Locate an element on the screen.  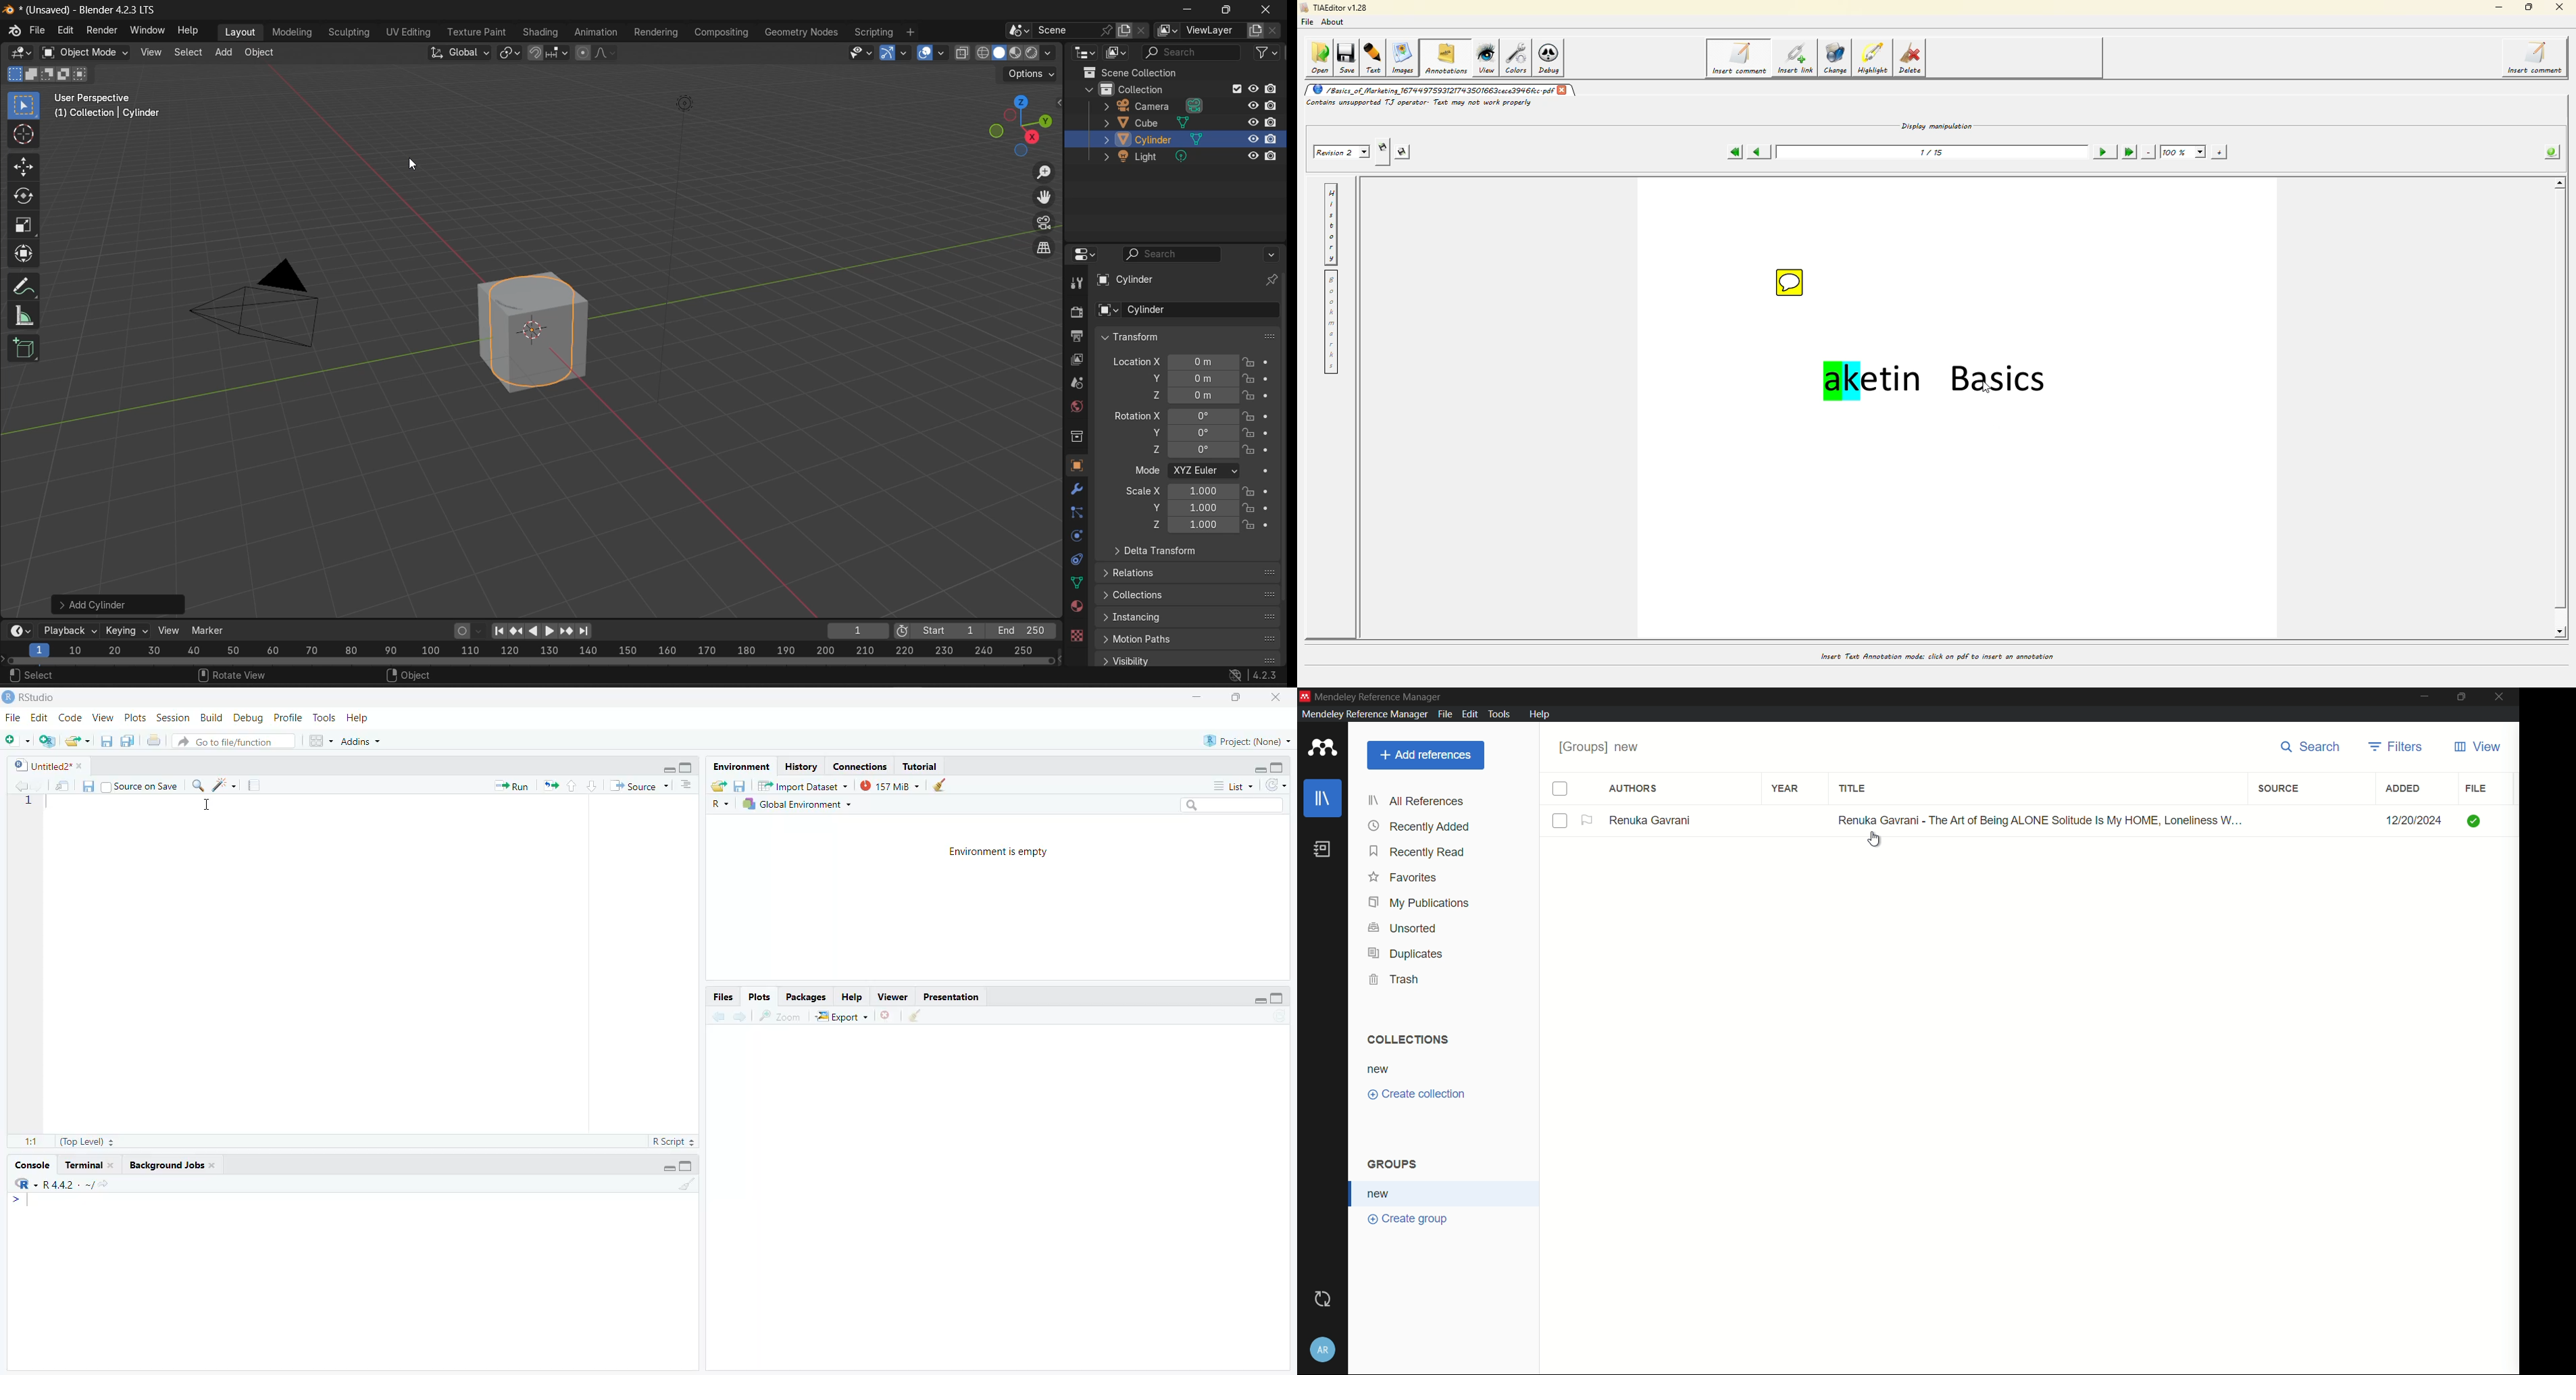
go to previous section/chunk is located at coordinates (570, 786).